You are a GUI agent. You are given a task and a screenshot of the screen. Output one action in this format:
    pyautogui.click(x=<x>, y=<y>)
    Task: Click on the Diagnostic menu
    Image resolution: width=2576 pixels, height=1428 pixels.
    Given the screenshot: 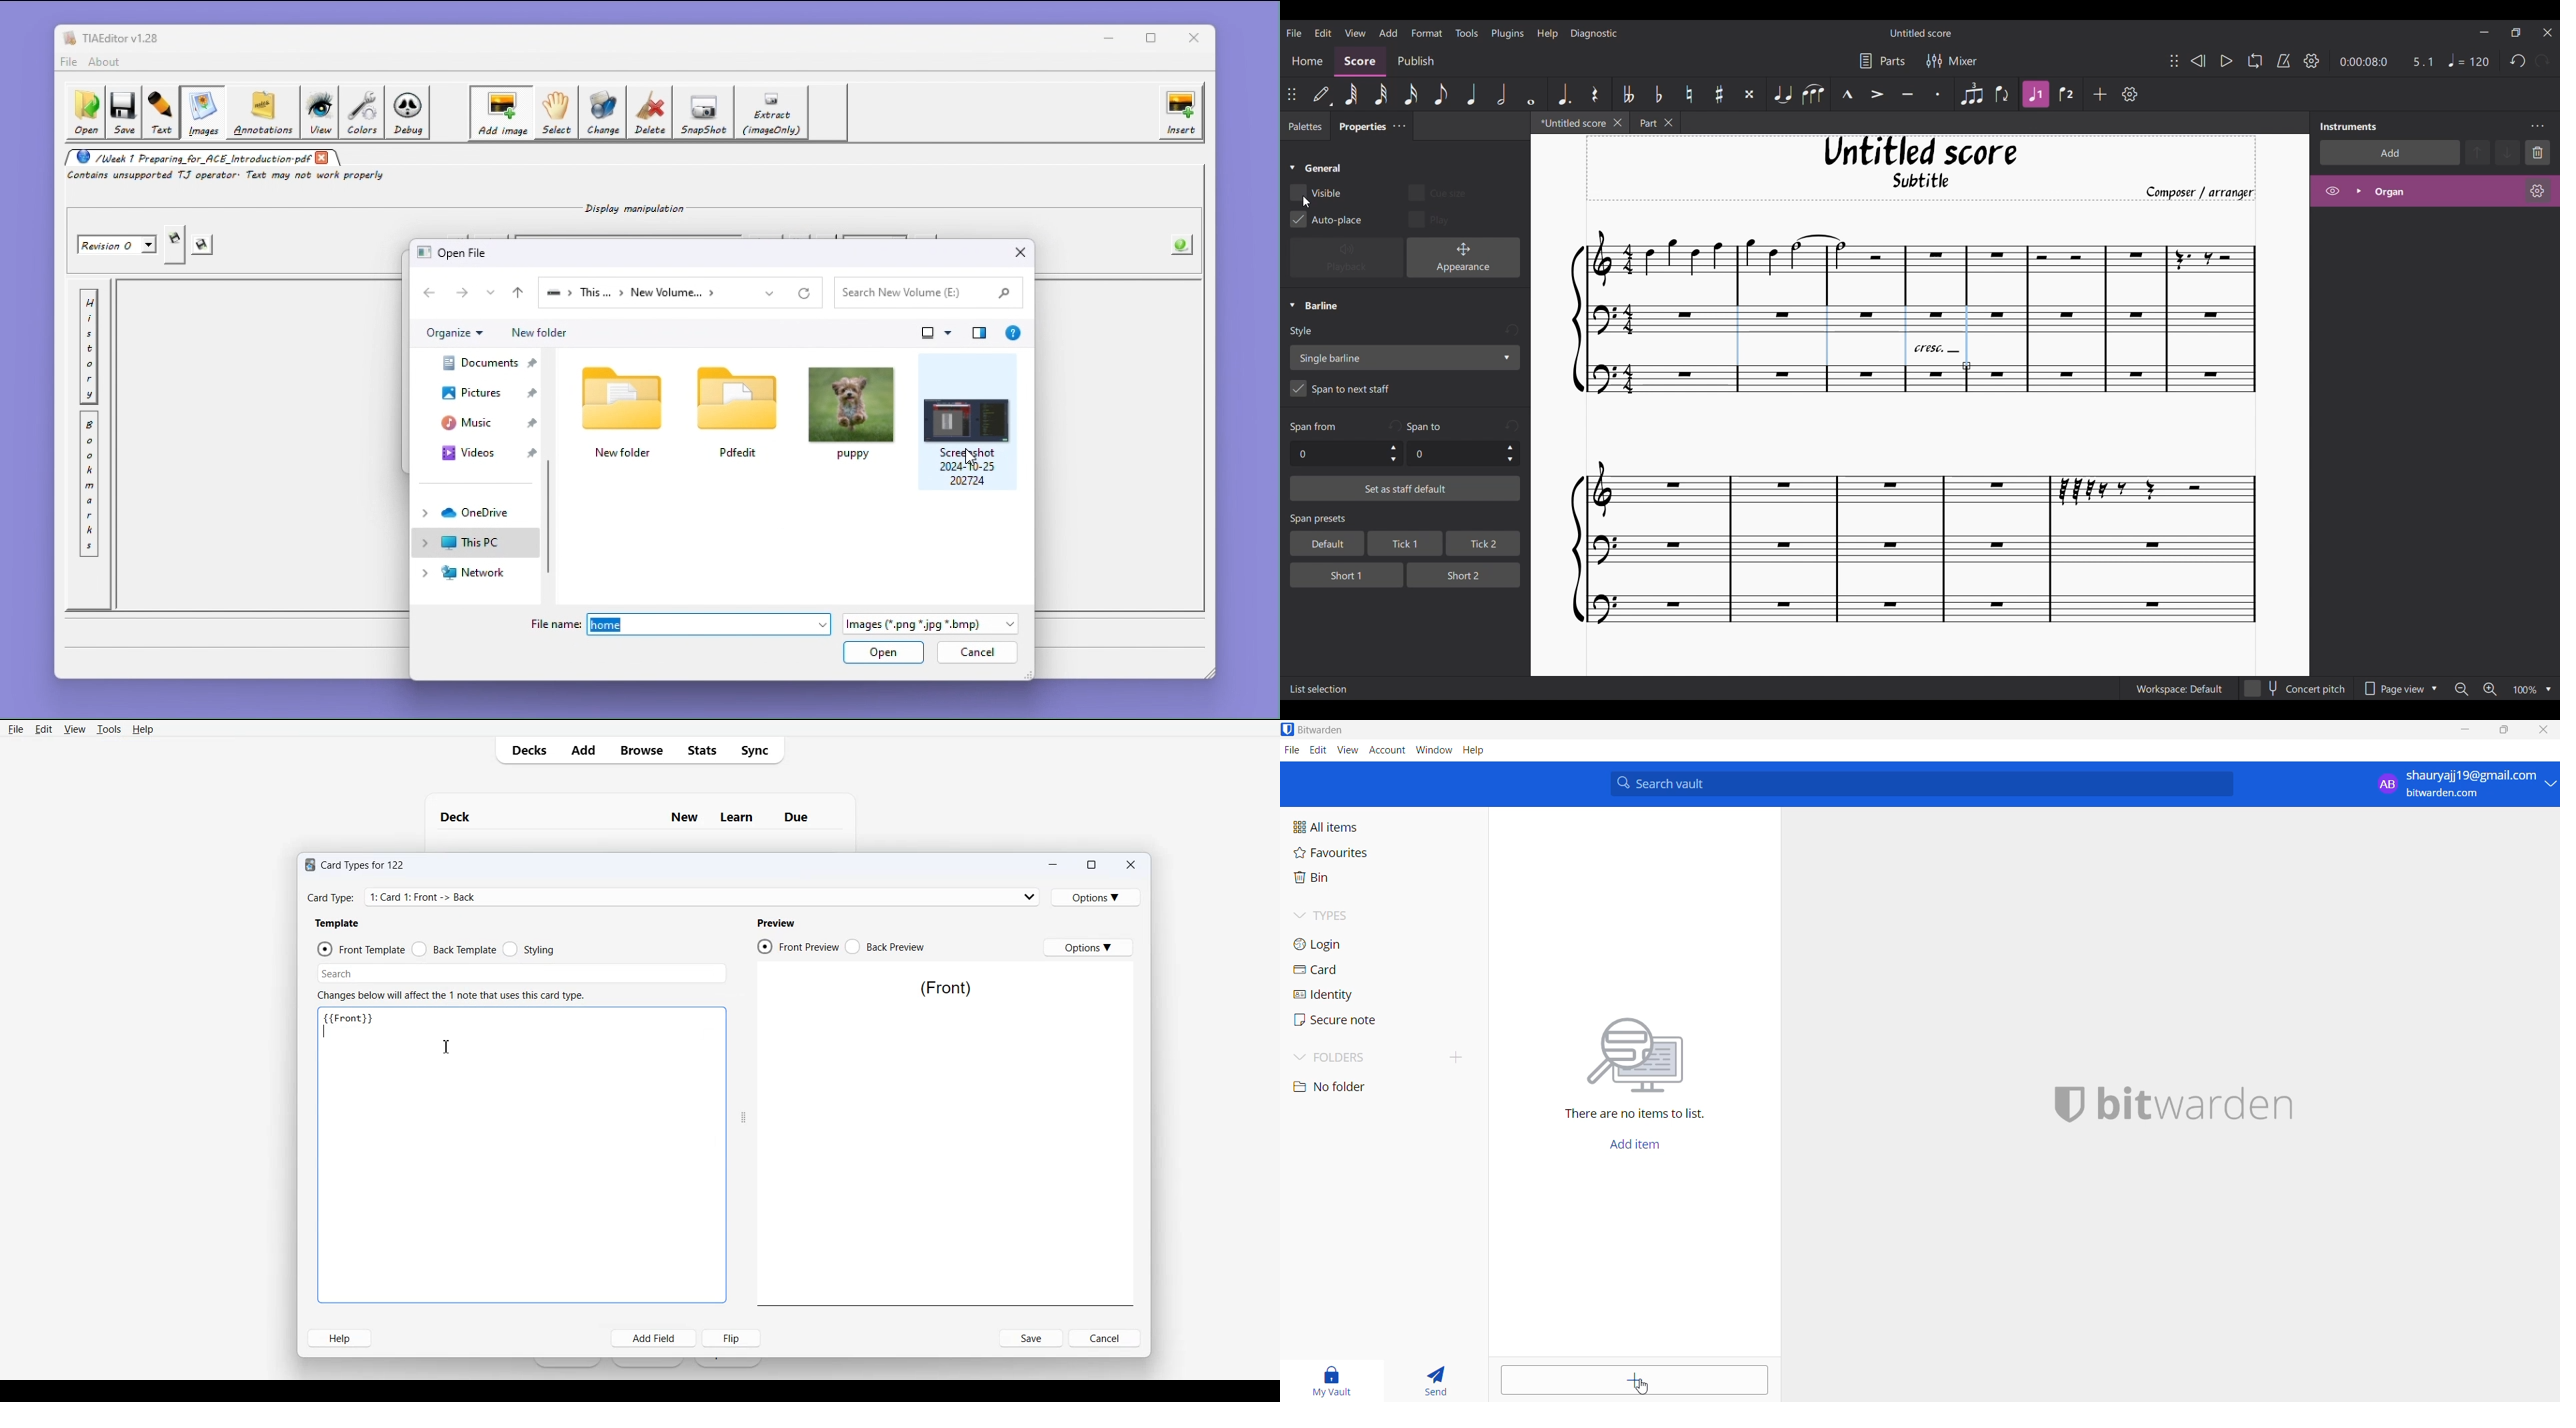 What is the action you would take?
    pyautogui.click(x=1595, y=33)
    